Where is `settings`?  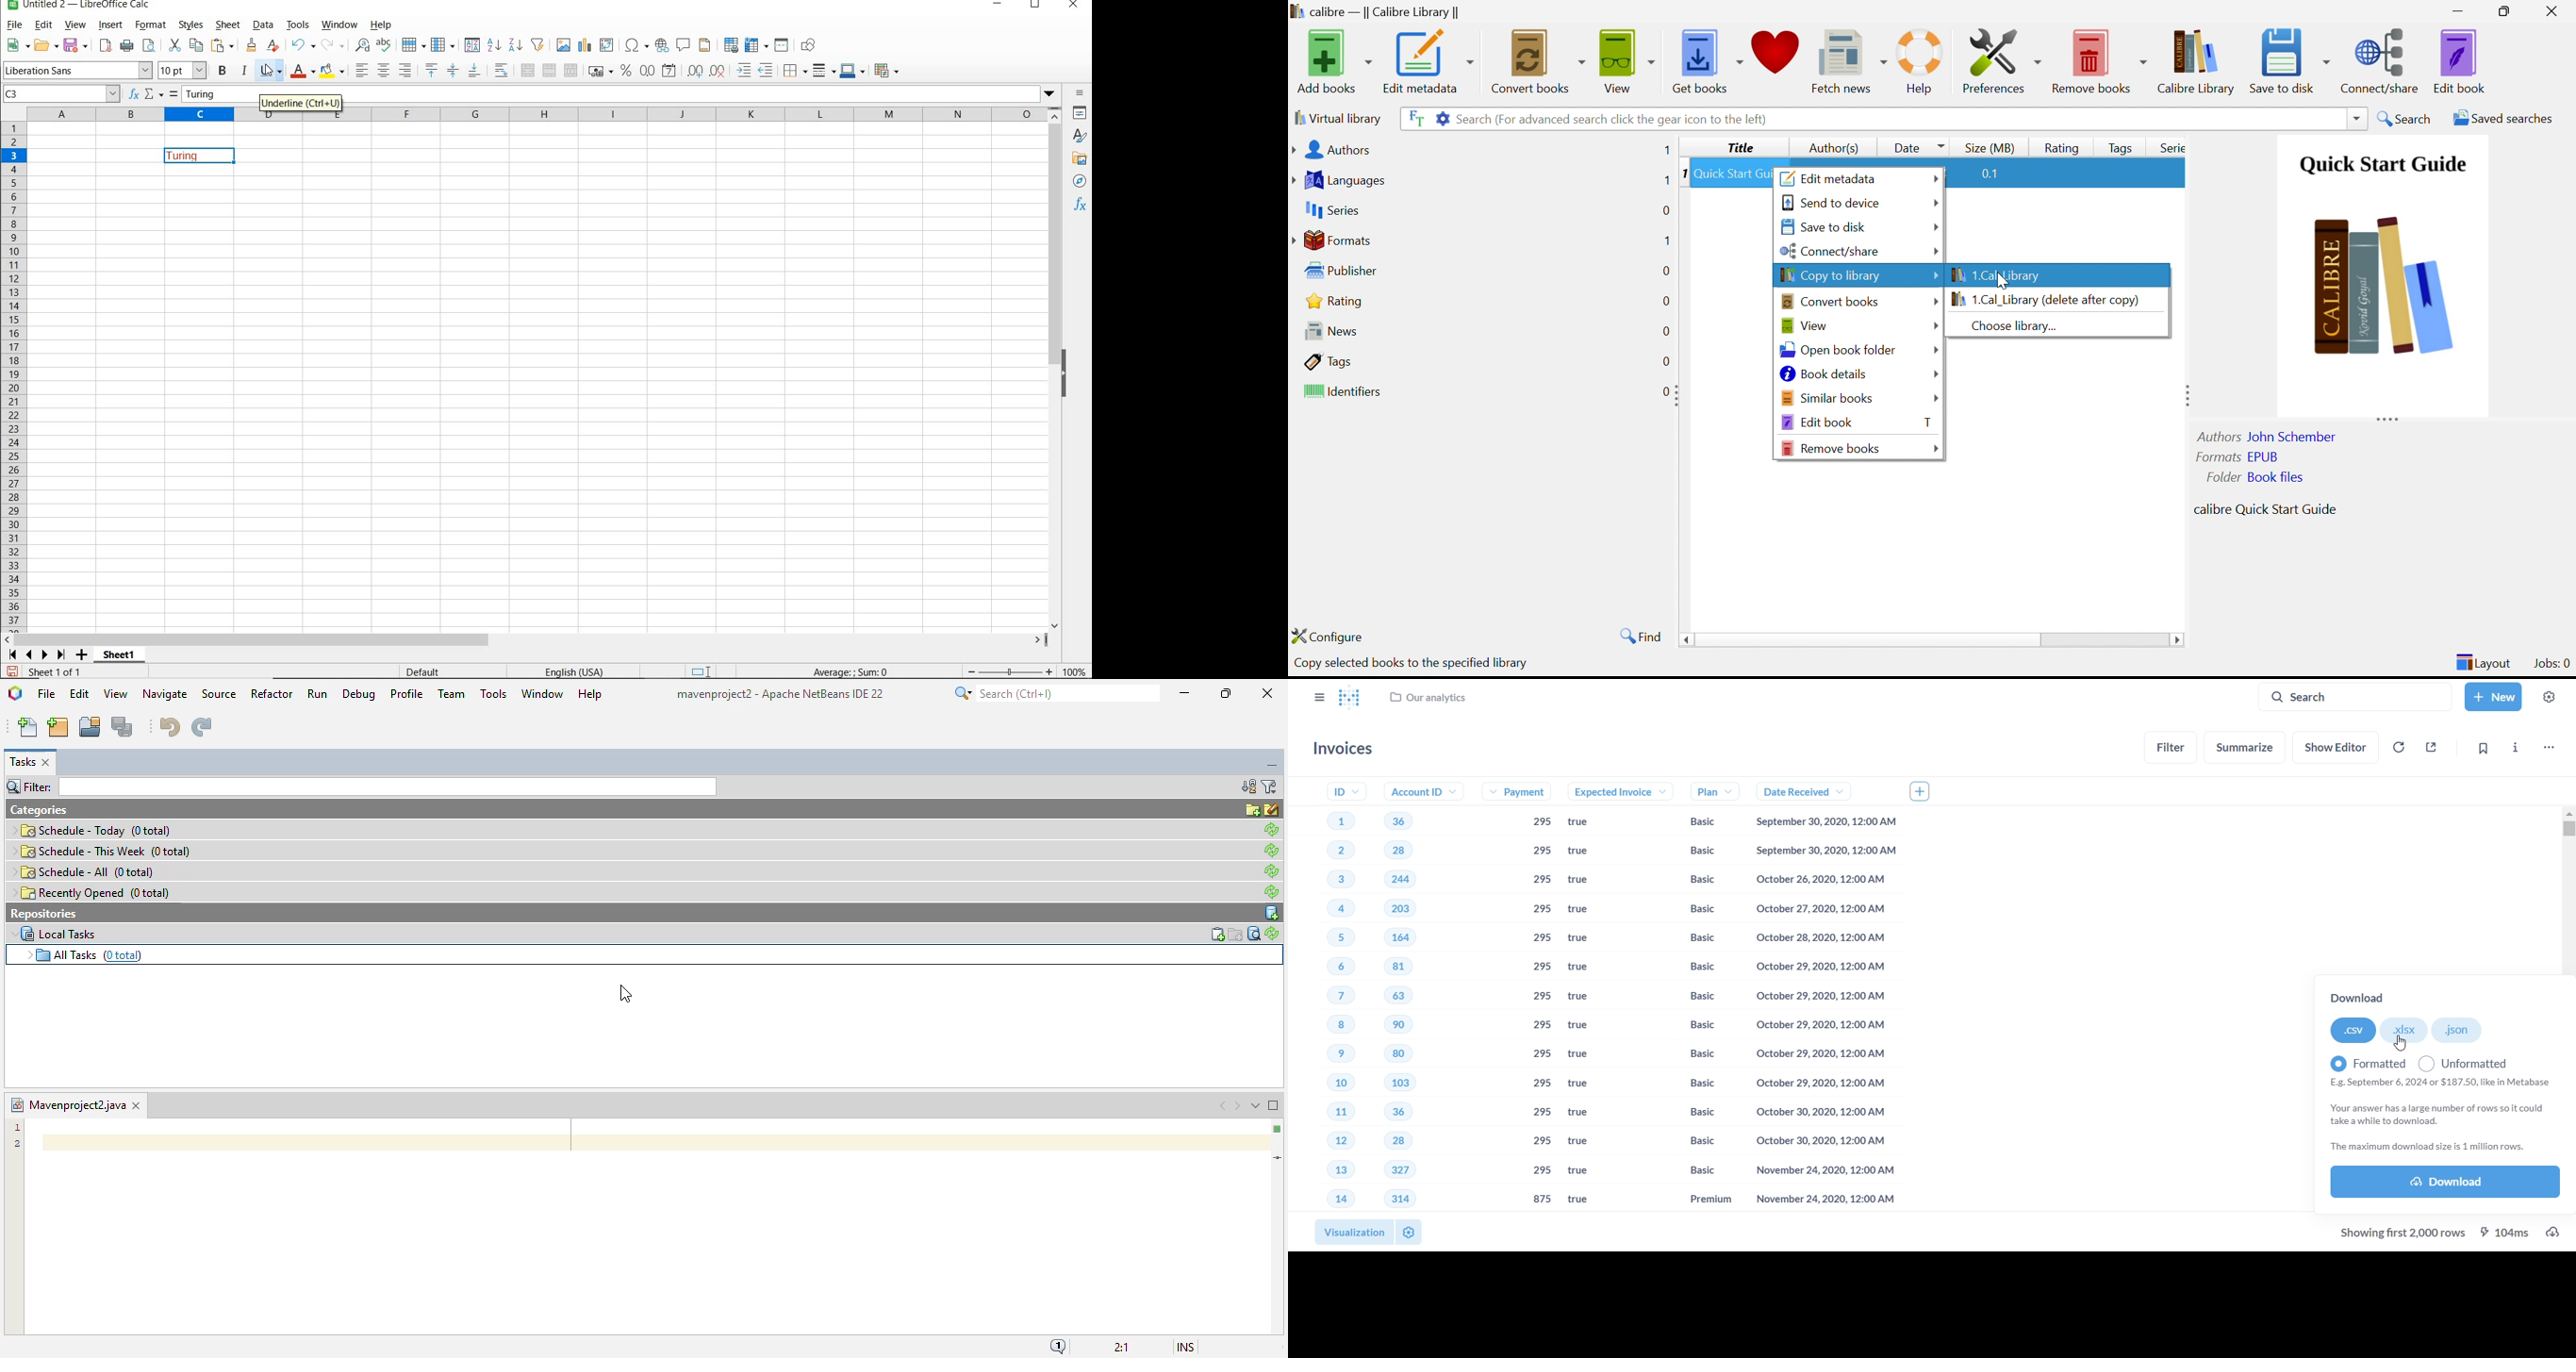 settings is located at coordinates (2553, 696).